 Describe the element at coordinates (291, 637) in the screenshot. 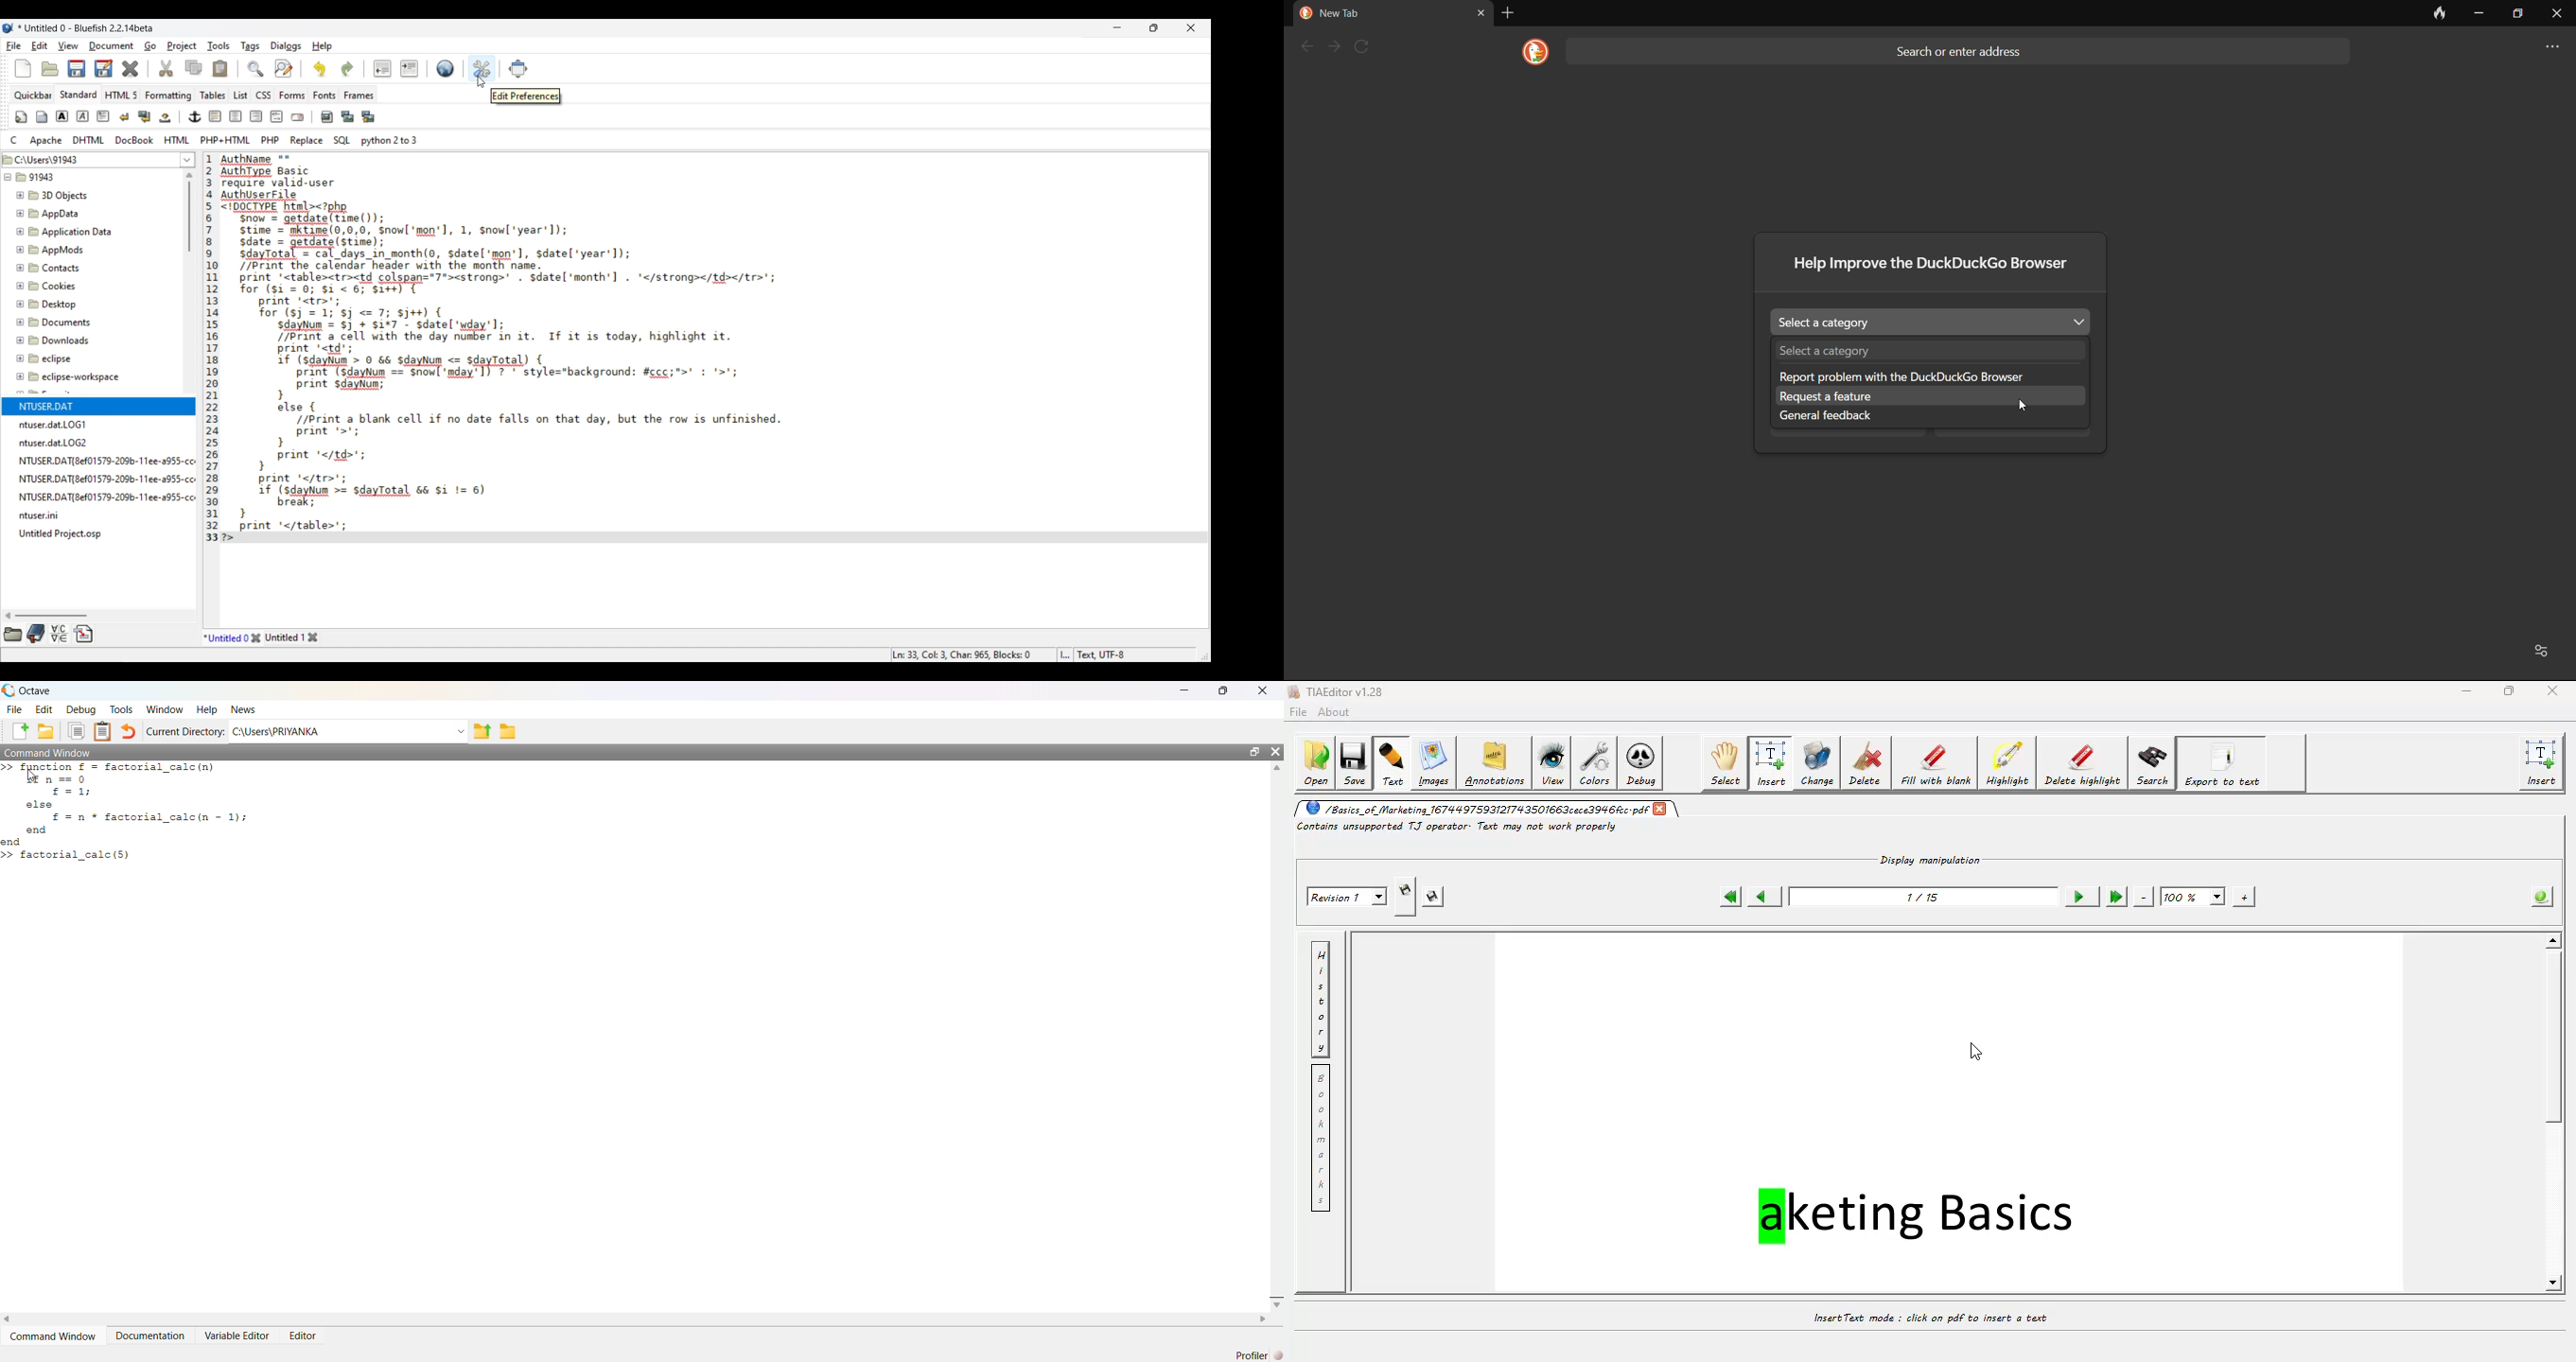

I see `Other tab` at that location.